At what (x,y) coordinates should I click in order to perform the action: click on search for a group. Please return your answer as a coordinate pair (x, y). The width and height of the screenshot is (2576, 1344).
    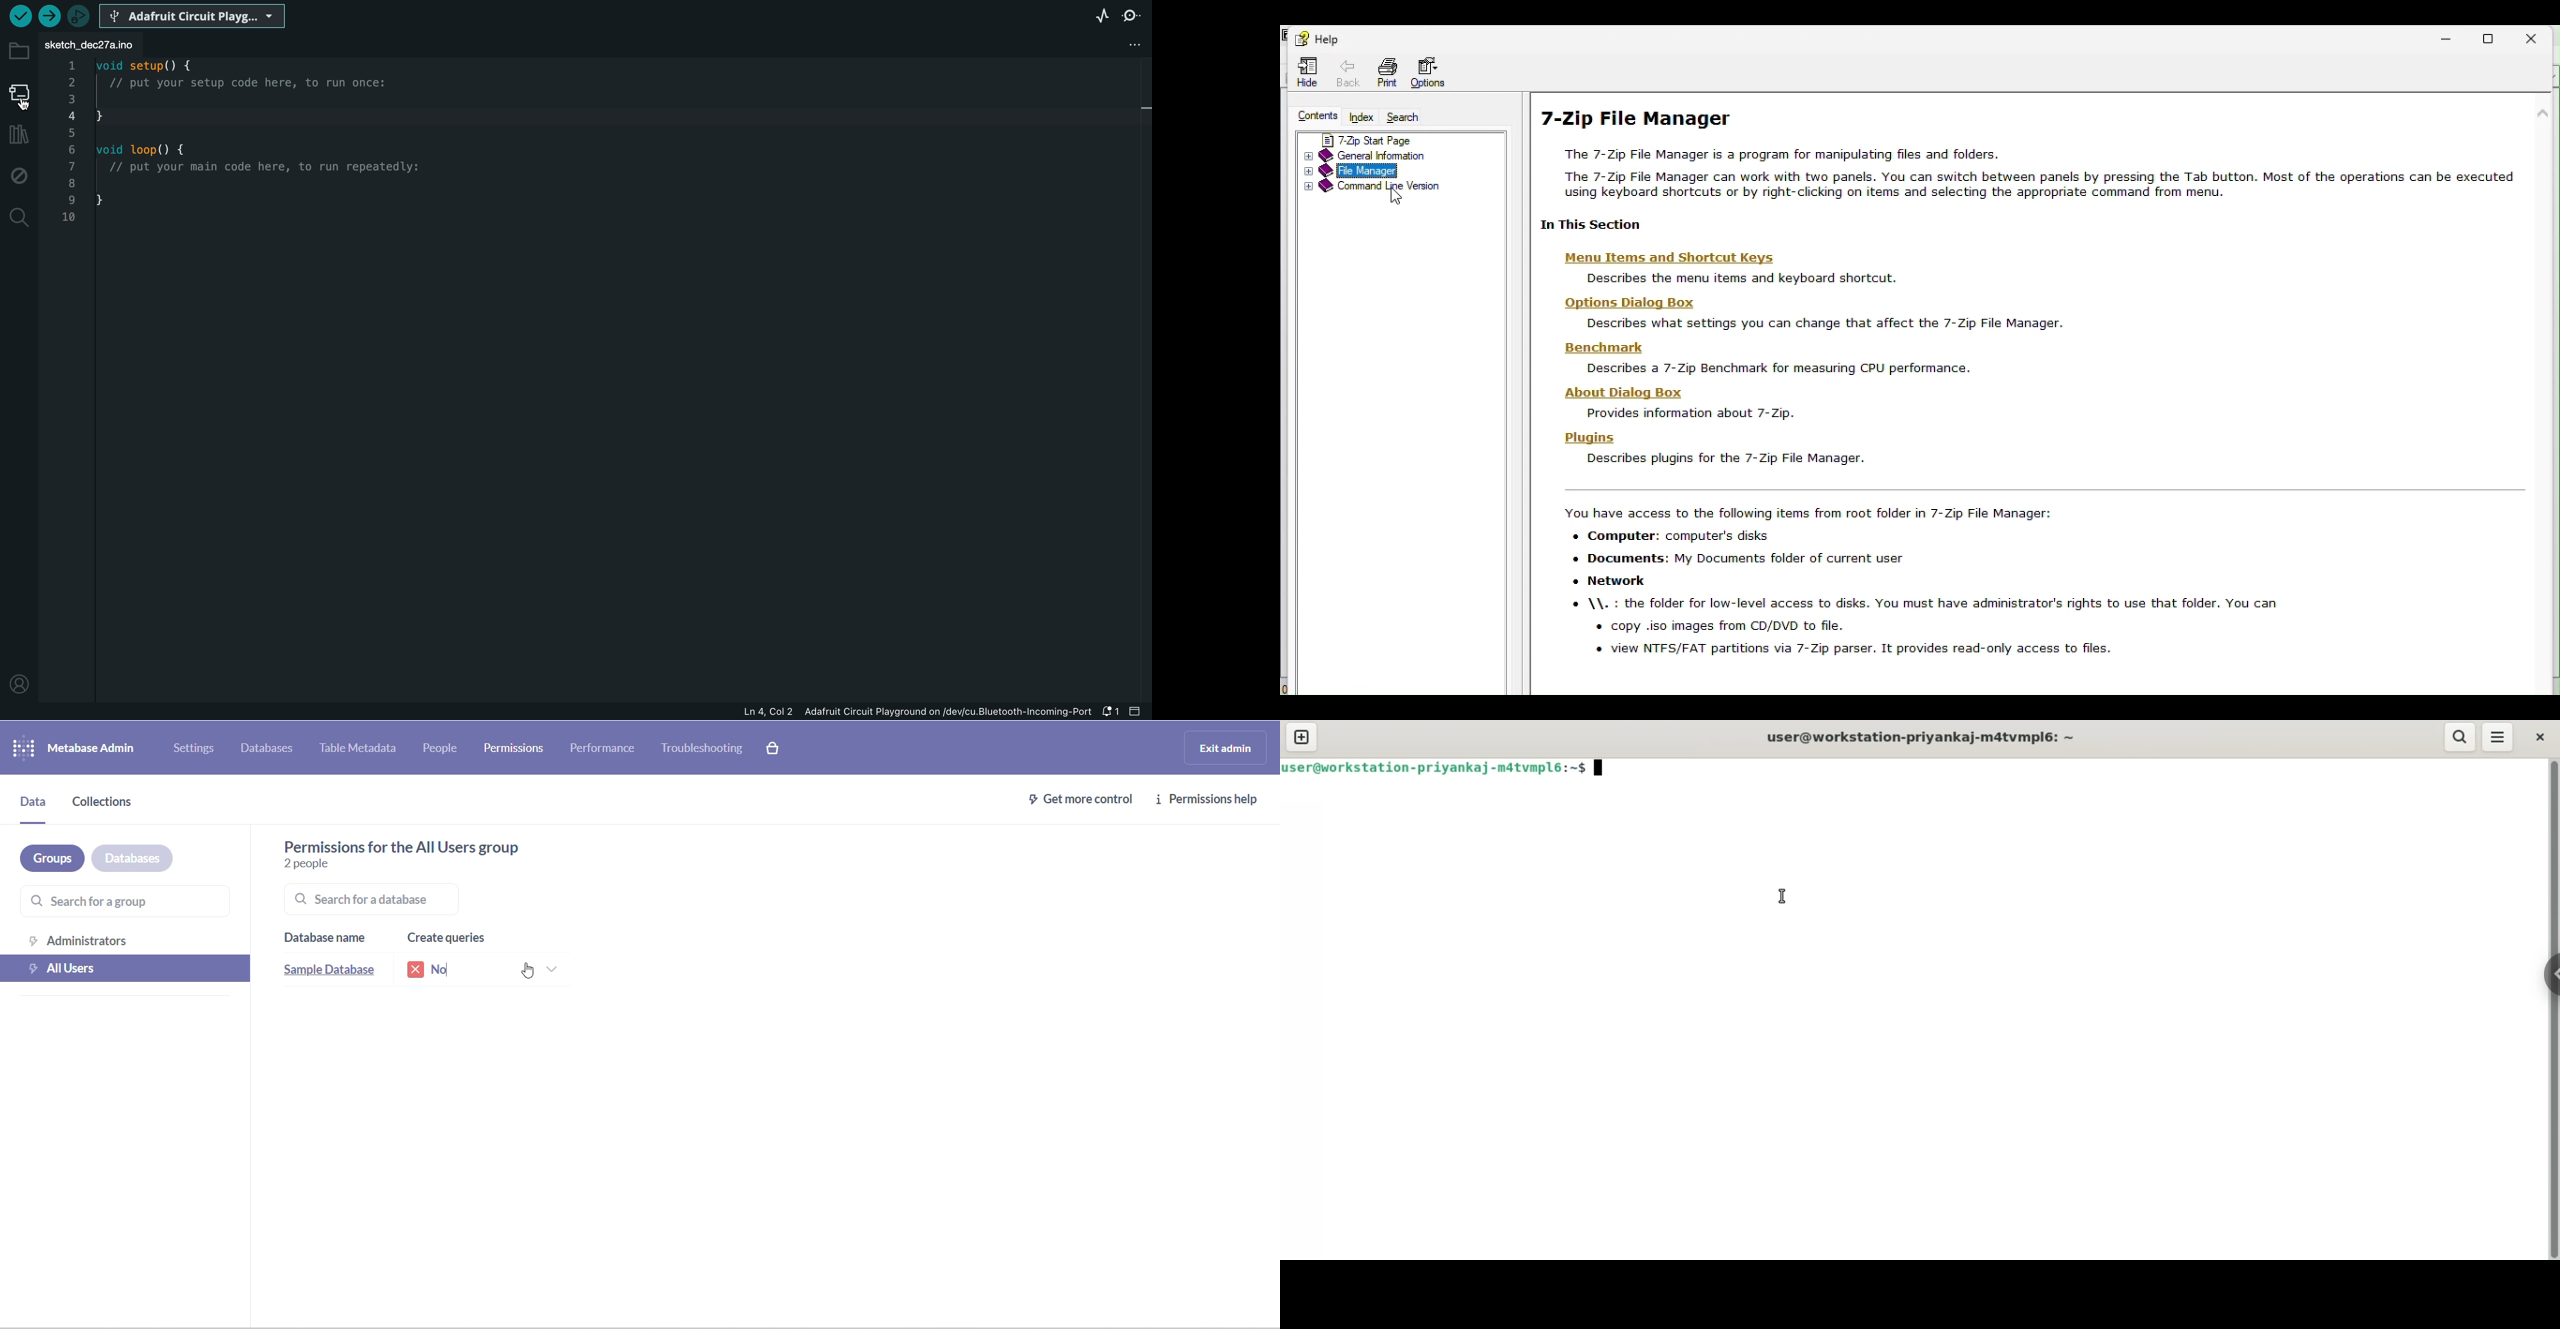
    Looking at the image, I should click on (117, 899).